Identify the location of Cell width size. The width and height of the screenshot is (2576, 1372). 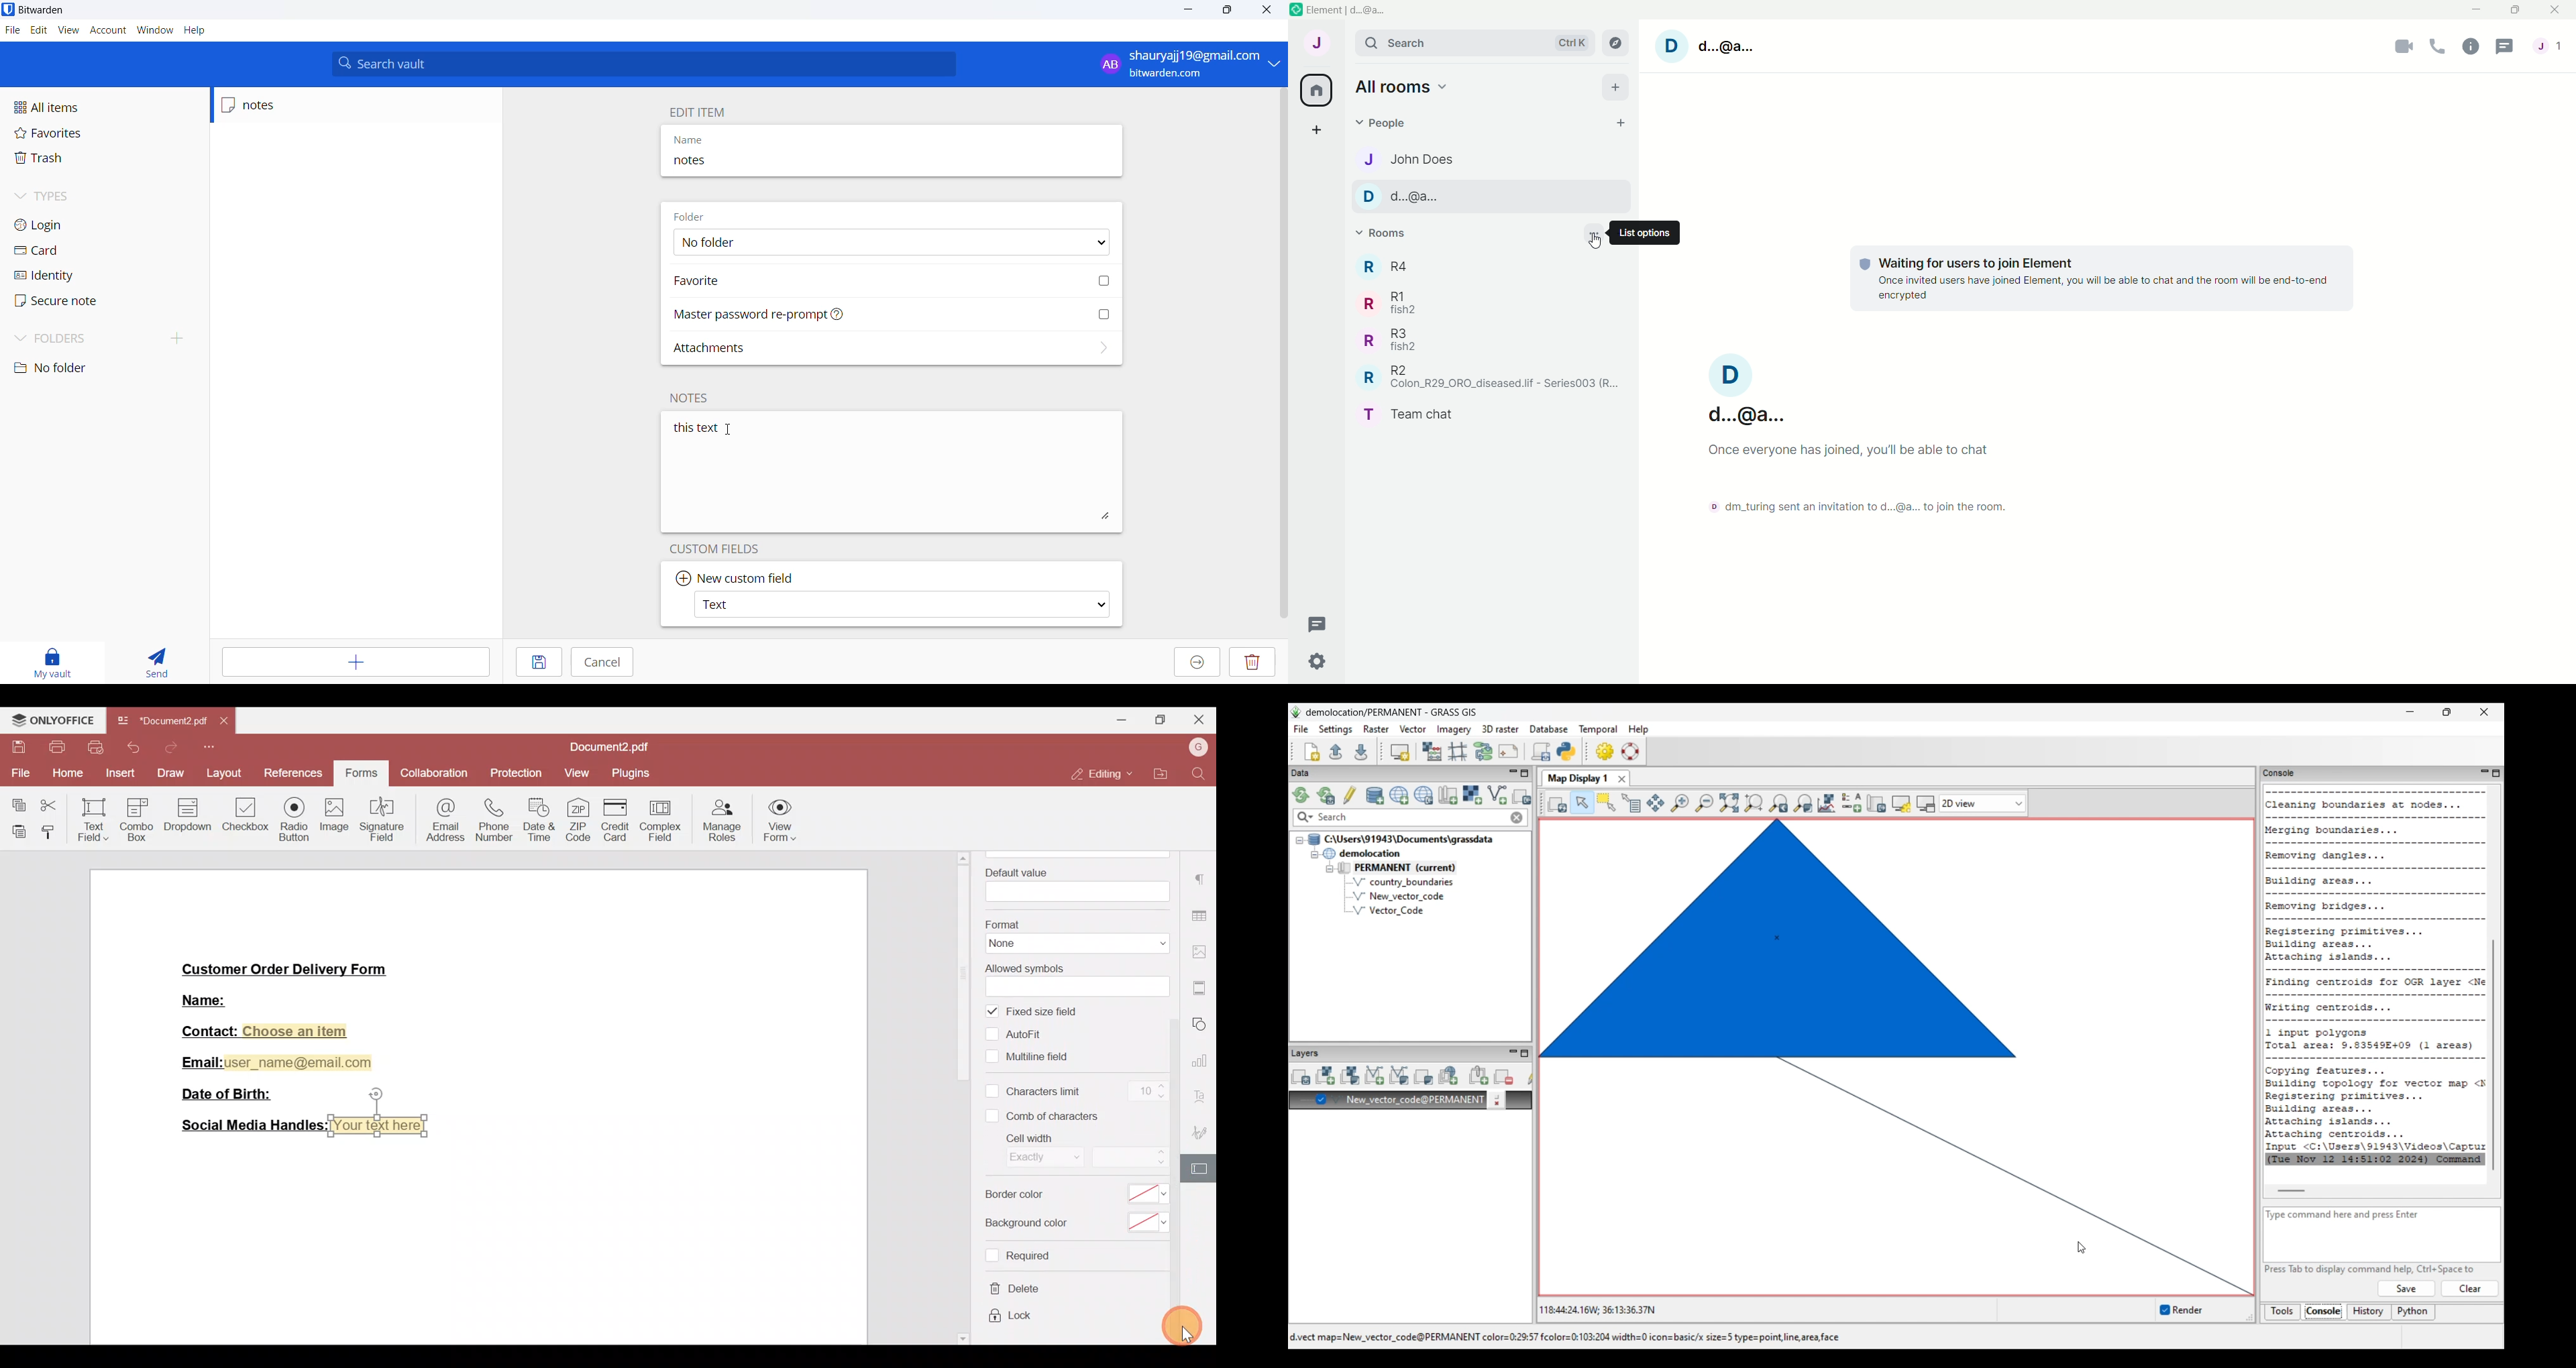
(1129, 1158).